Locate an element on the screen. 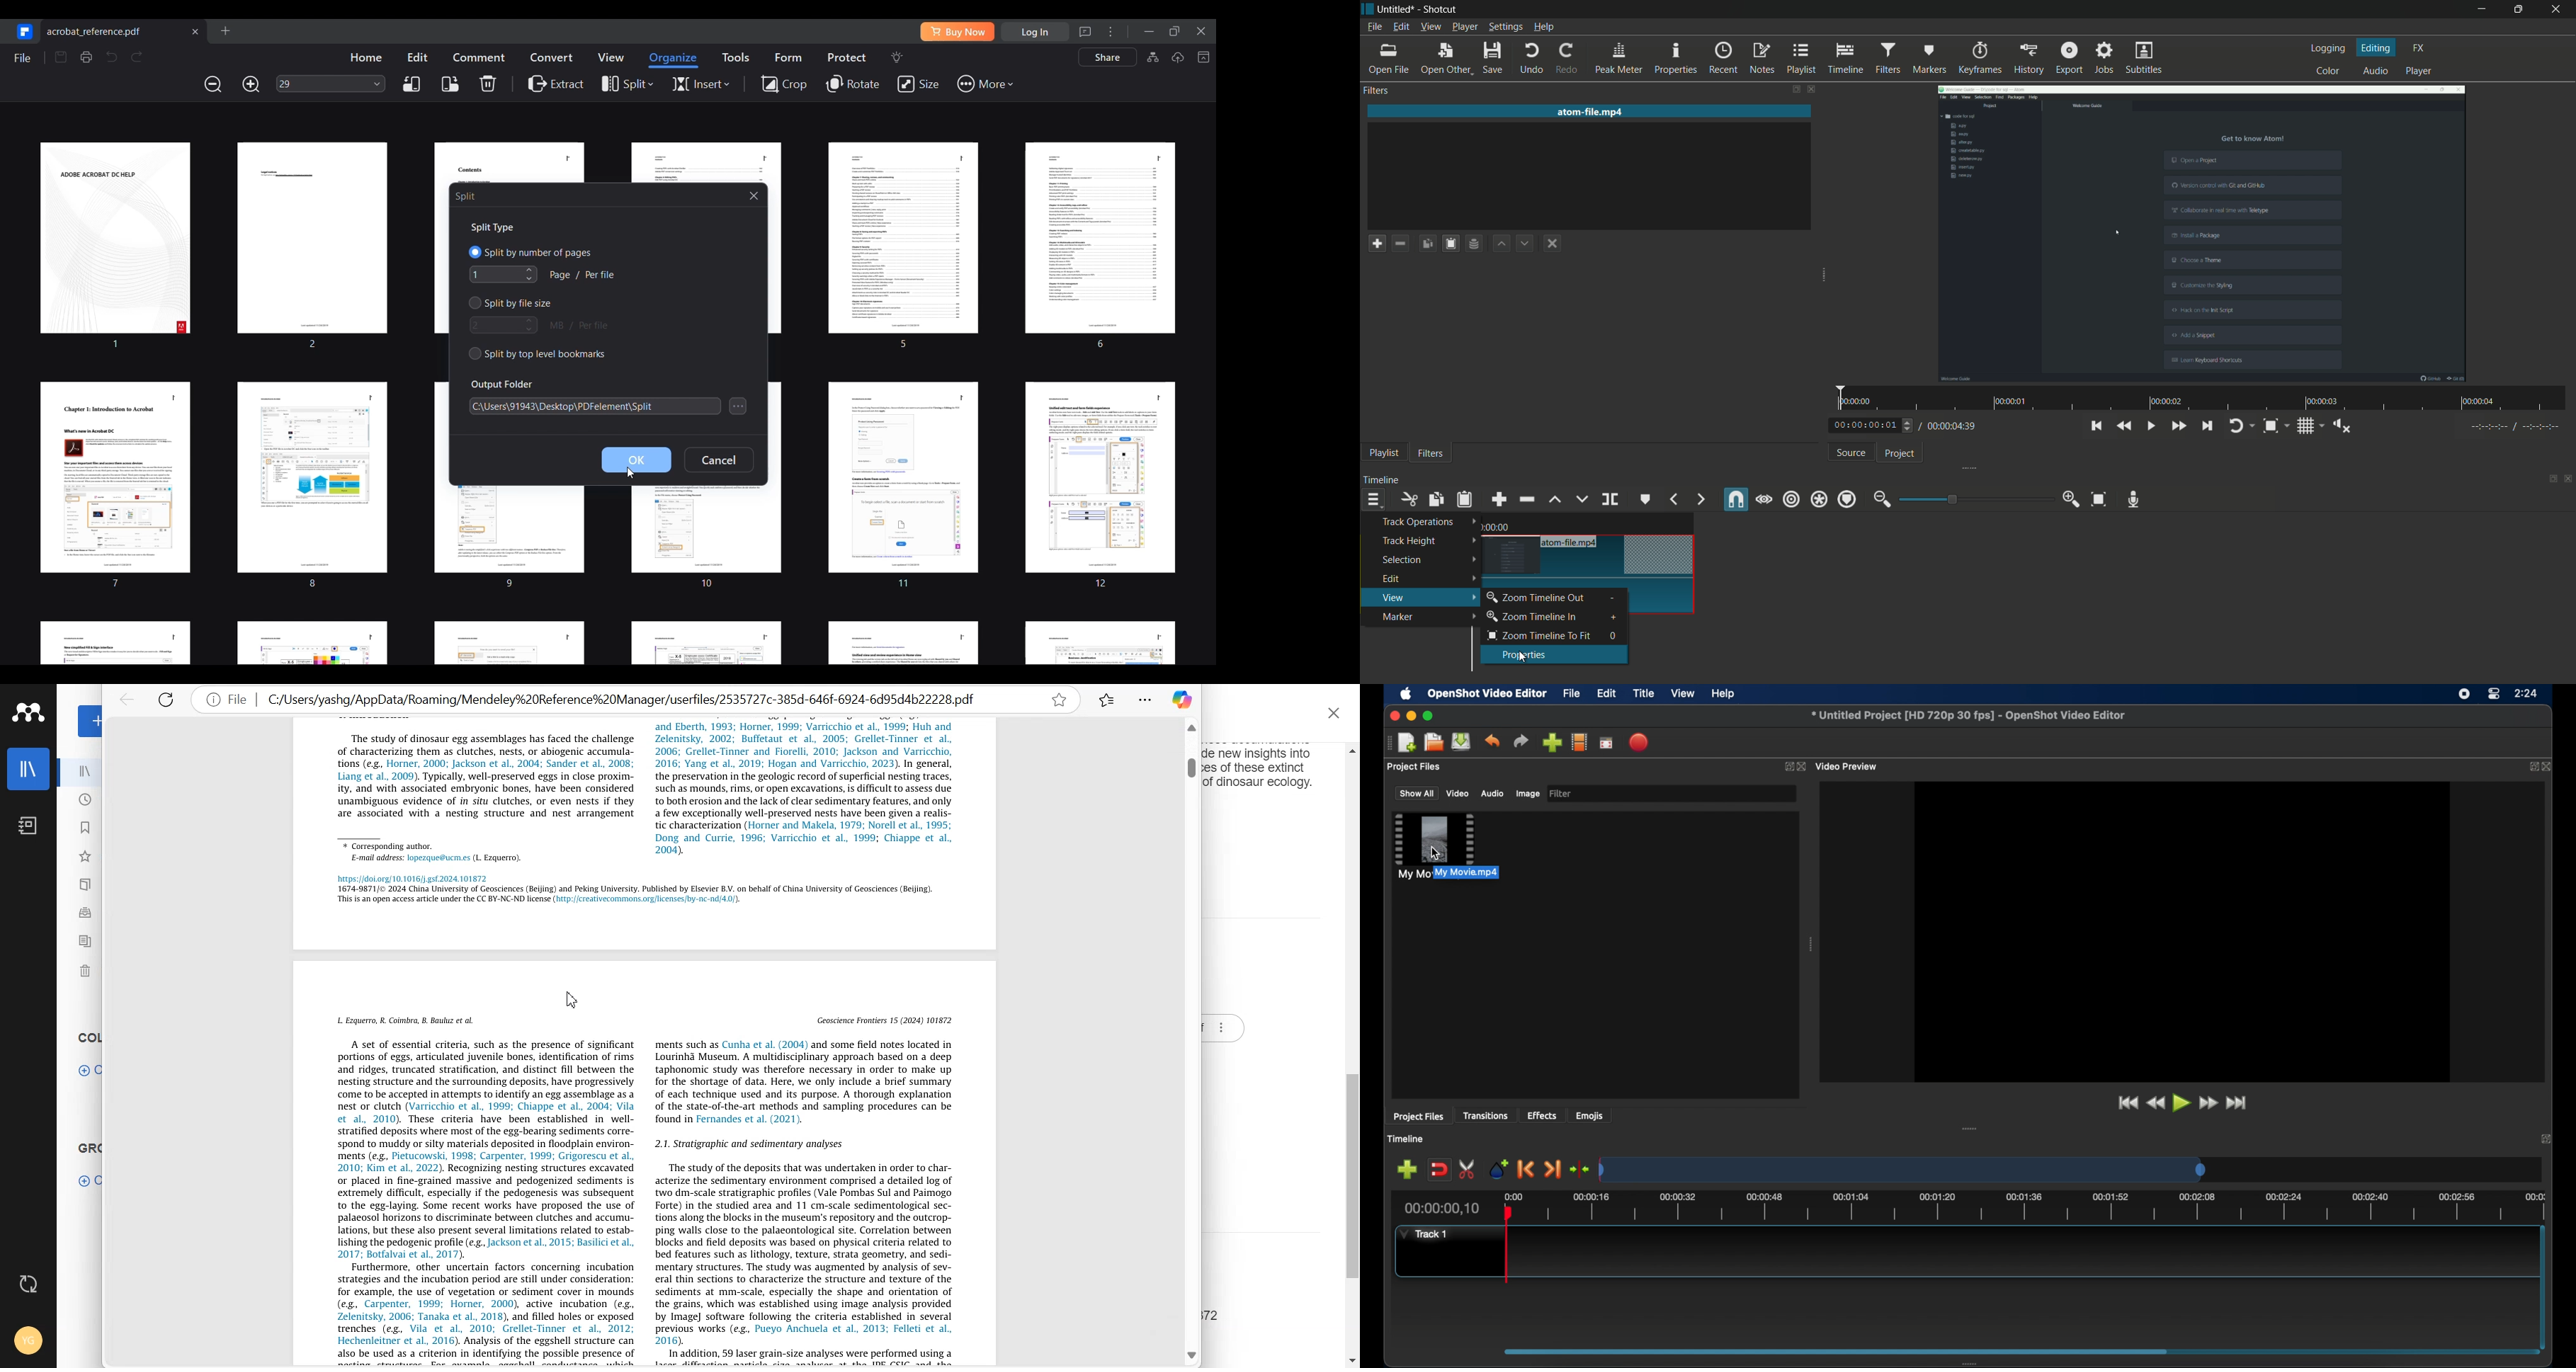 This screenshot has height=1372, width=2576. add track is located at coordinates (1407, 1169).